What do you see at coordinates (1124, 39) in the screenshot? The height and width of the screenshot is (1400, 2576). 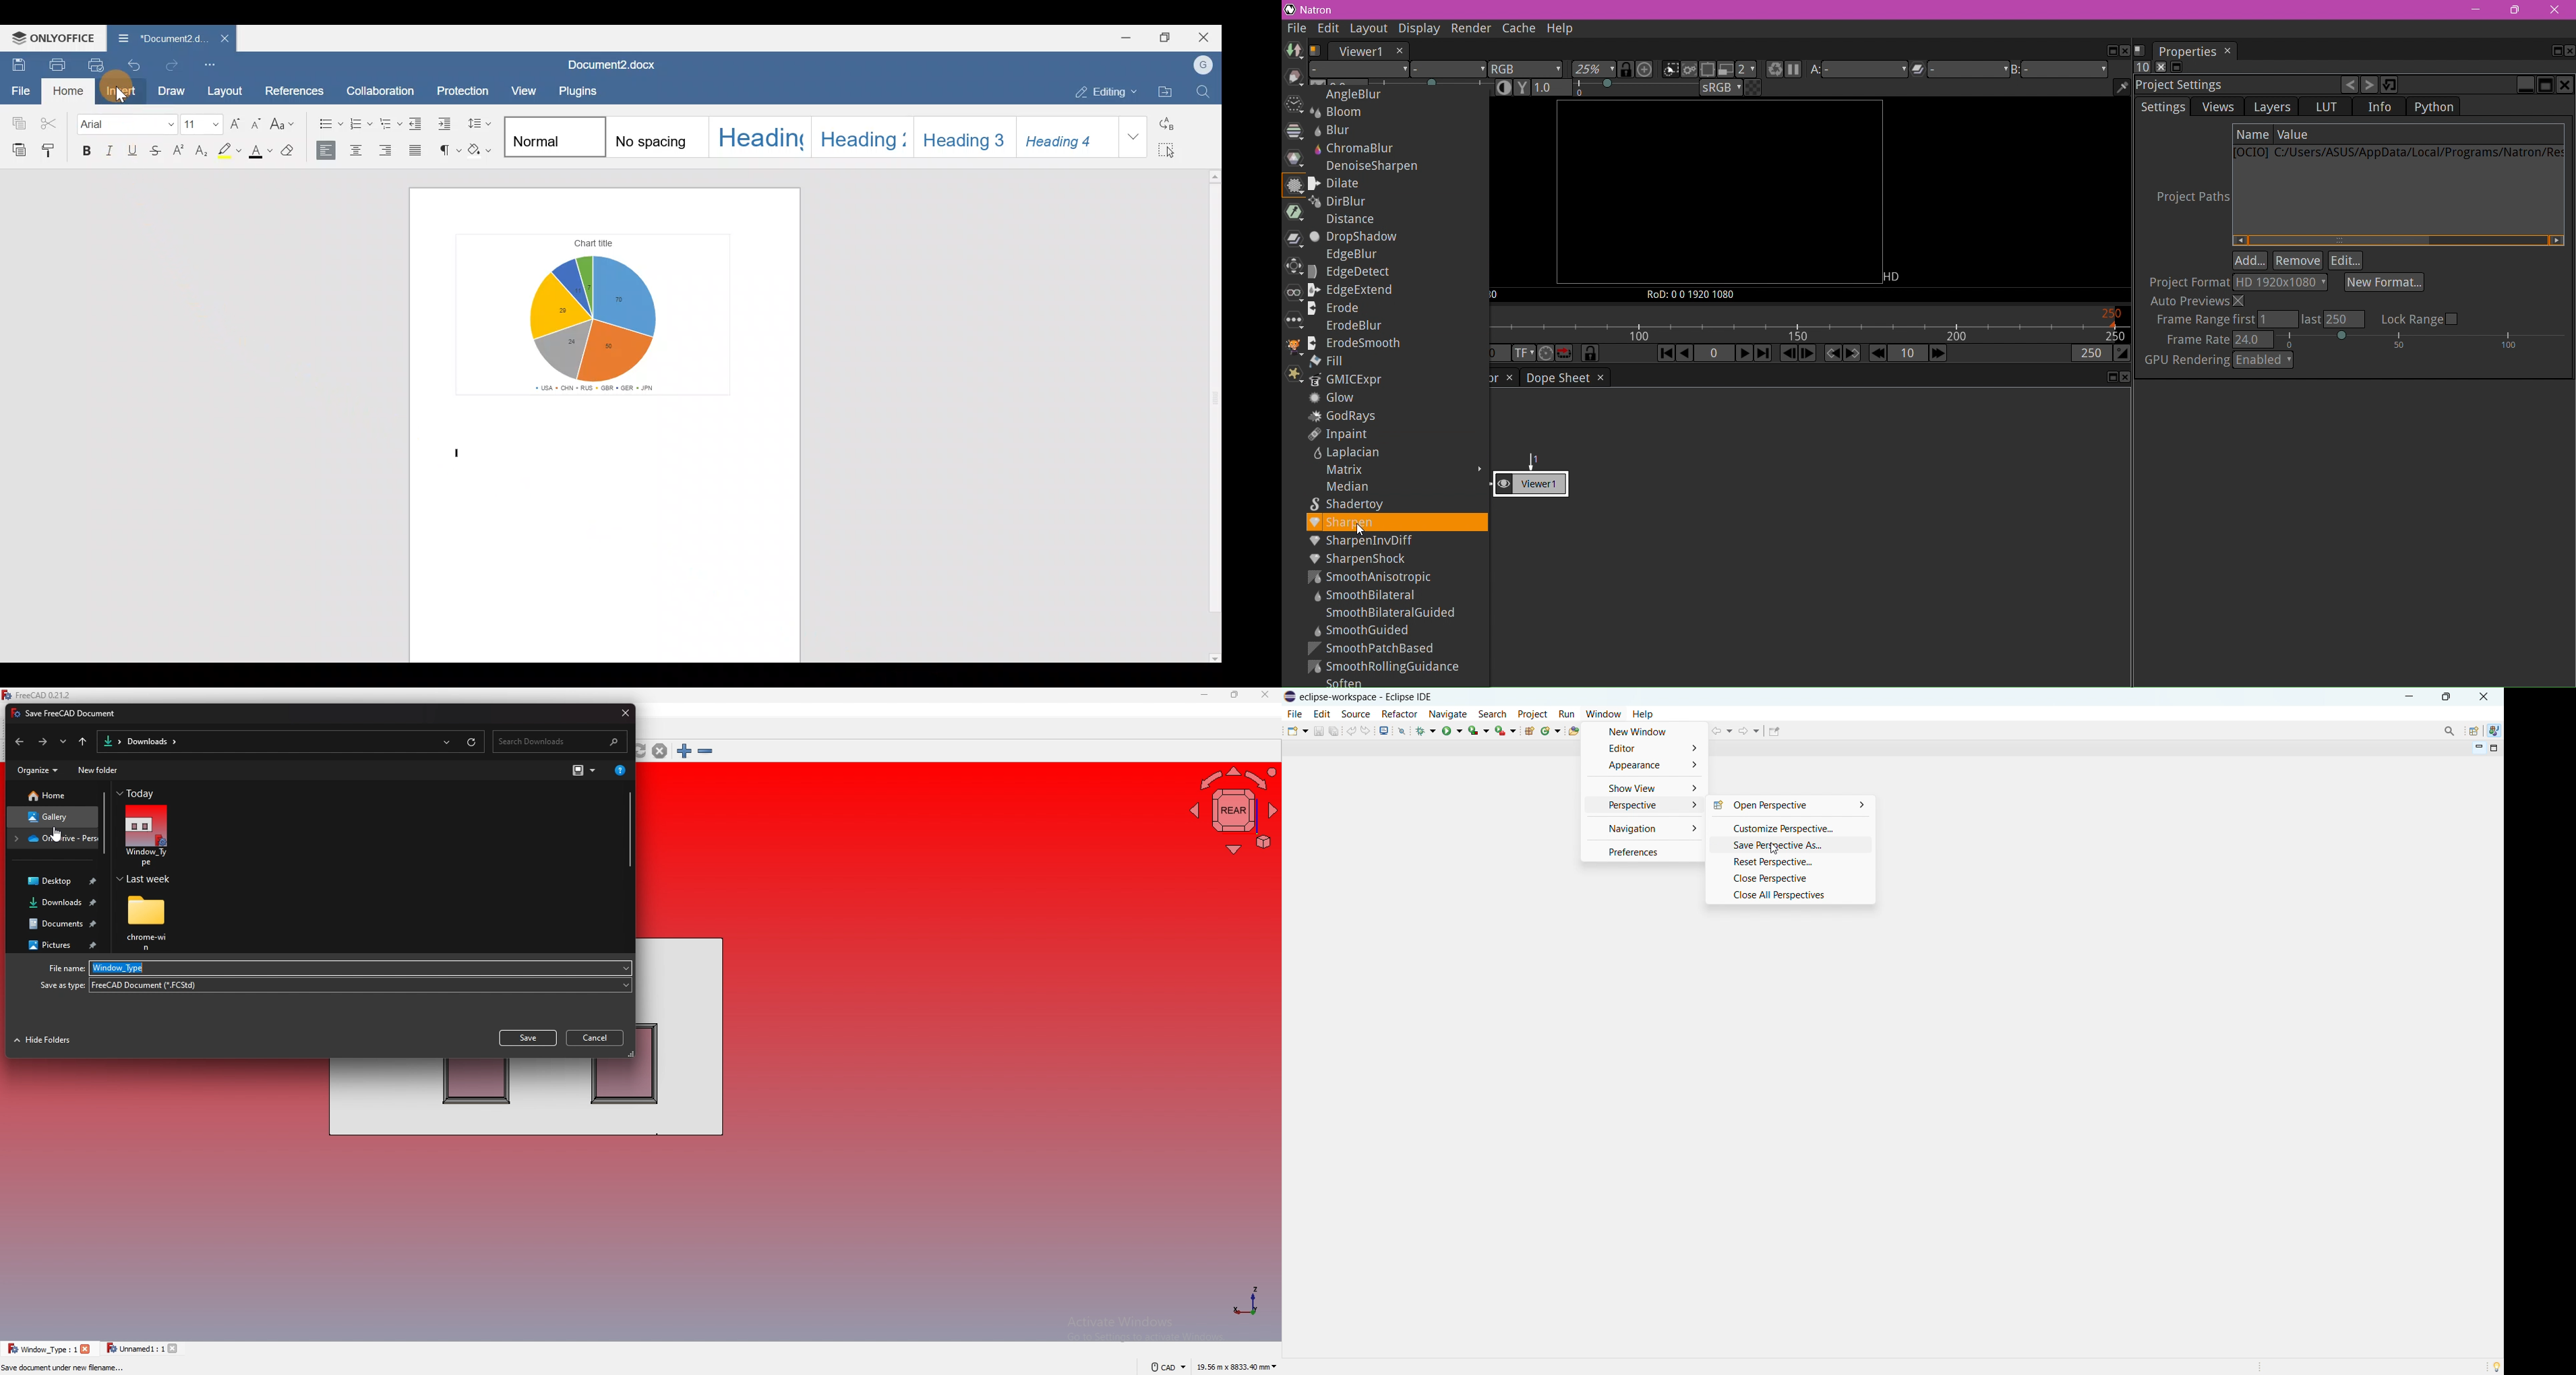 I see `Minimize` at bounding box center [1124, 39].